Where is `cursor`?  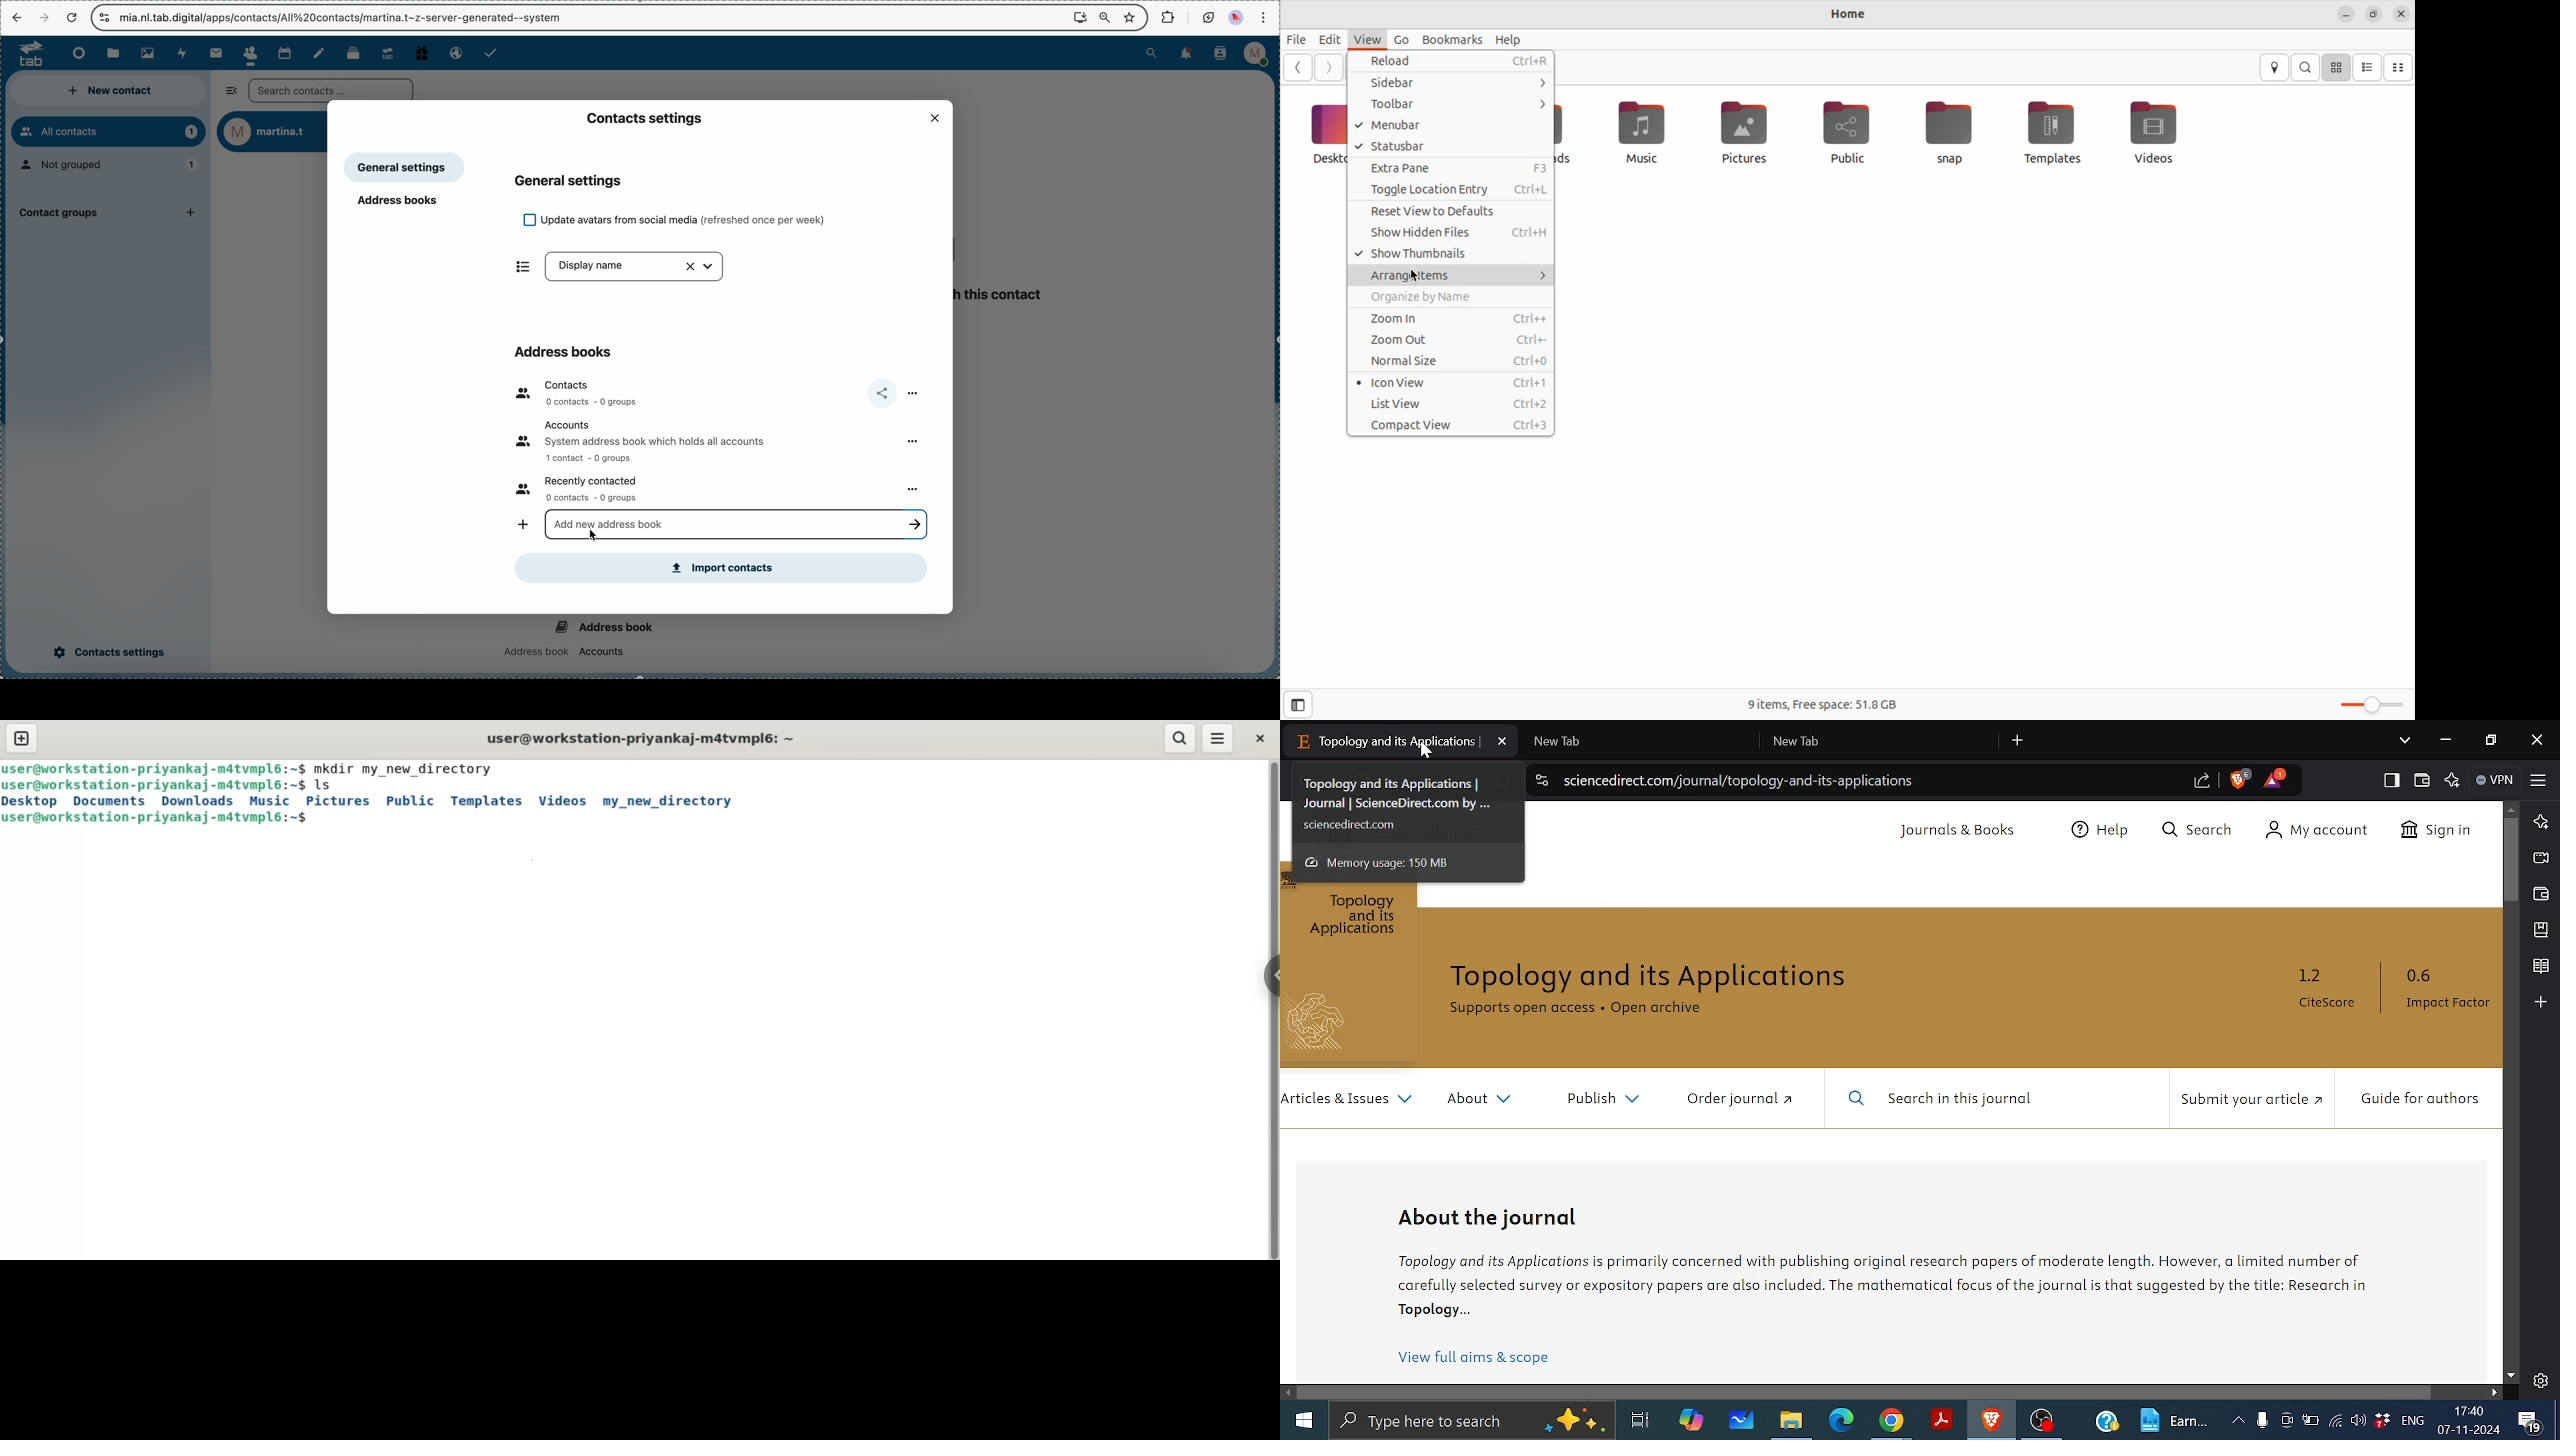
cursor is located at coordinates (591, 534).